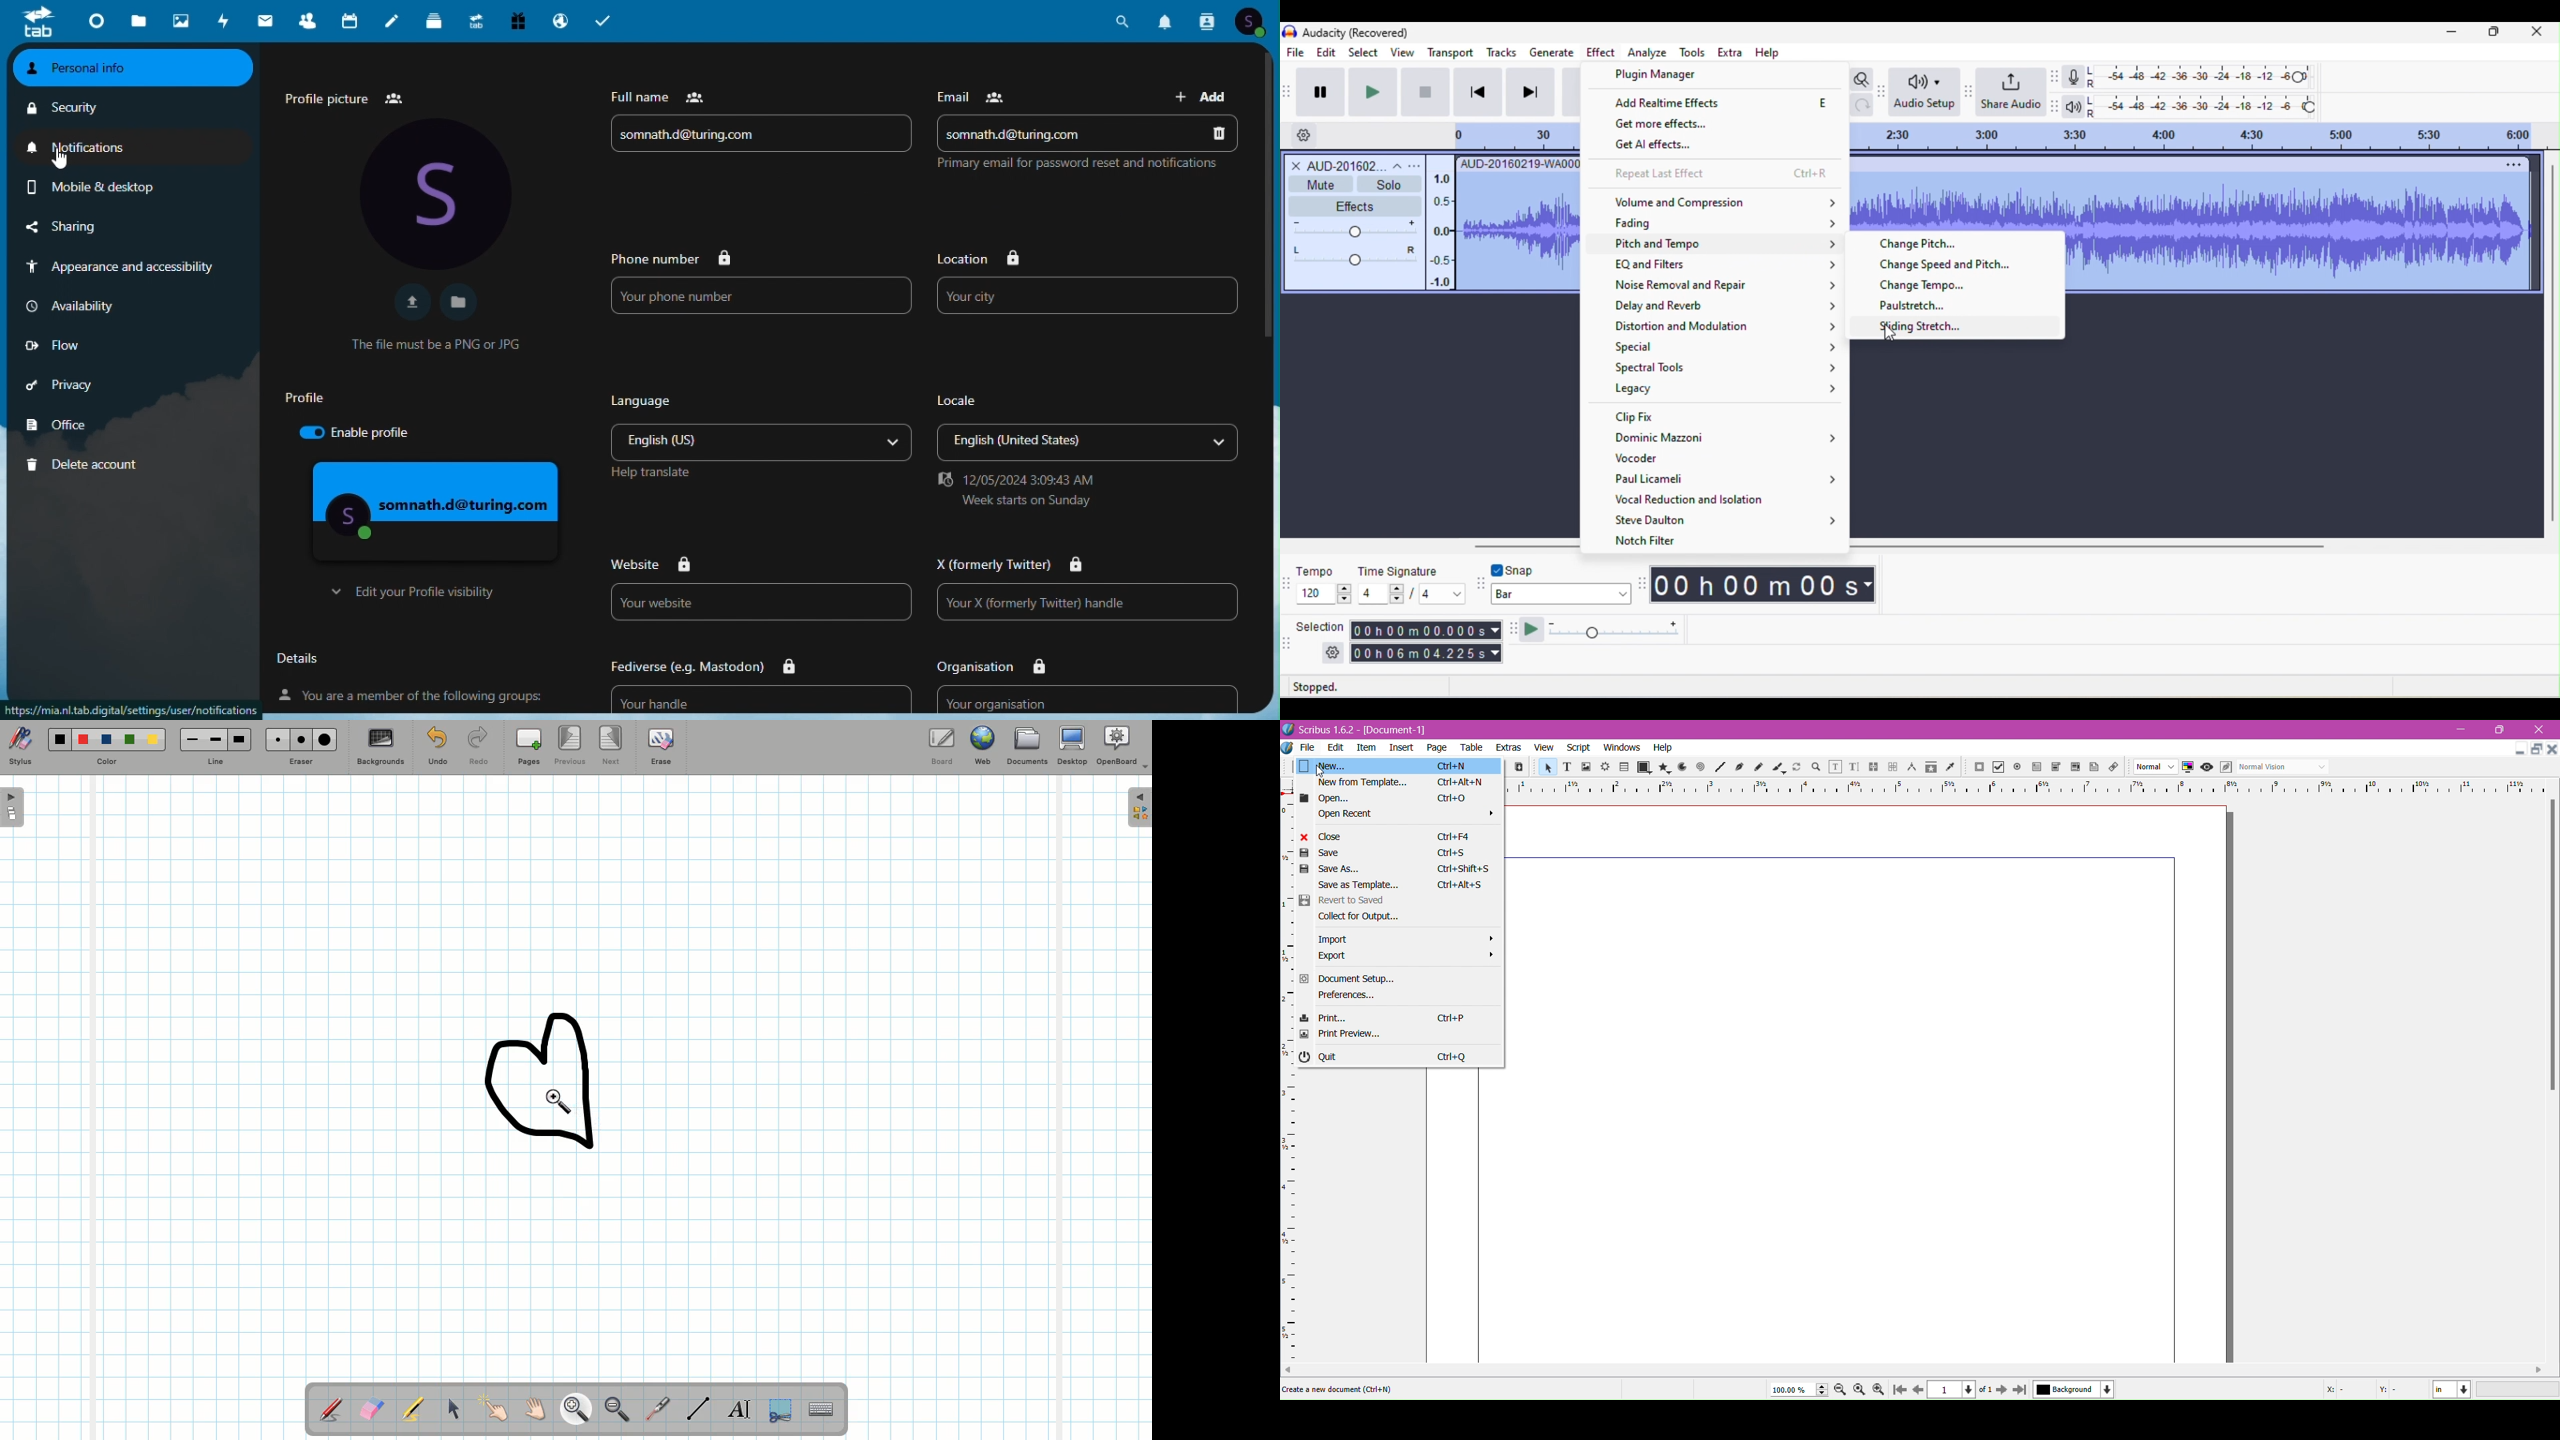 The width and height of the screenshot is (2576, 1456). What do you see at coordinates (1860, 1389) in the screenshot?
I see `zoom icon` at bounding box center [1860, 1389].